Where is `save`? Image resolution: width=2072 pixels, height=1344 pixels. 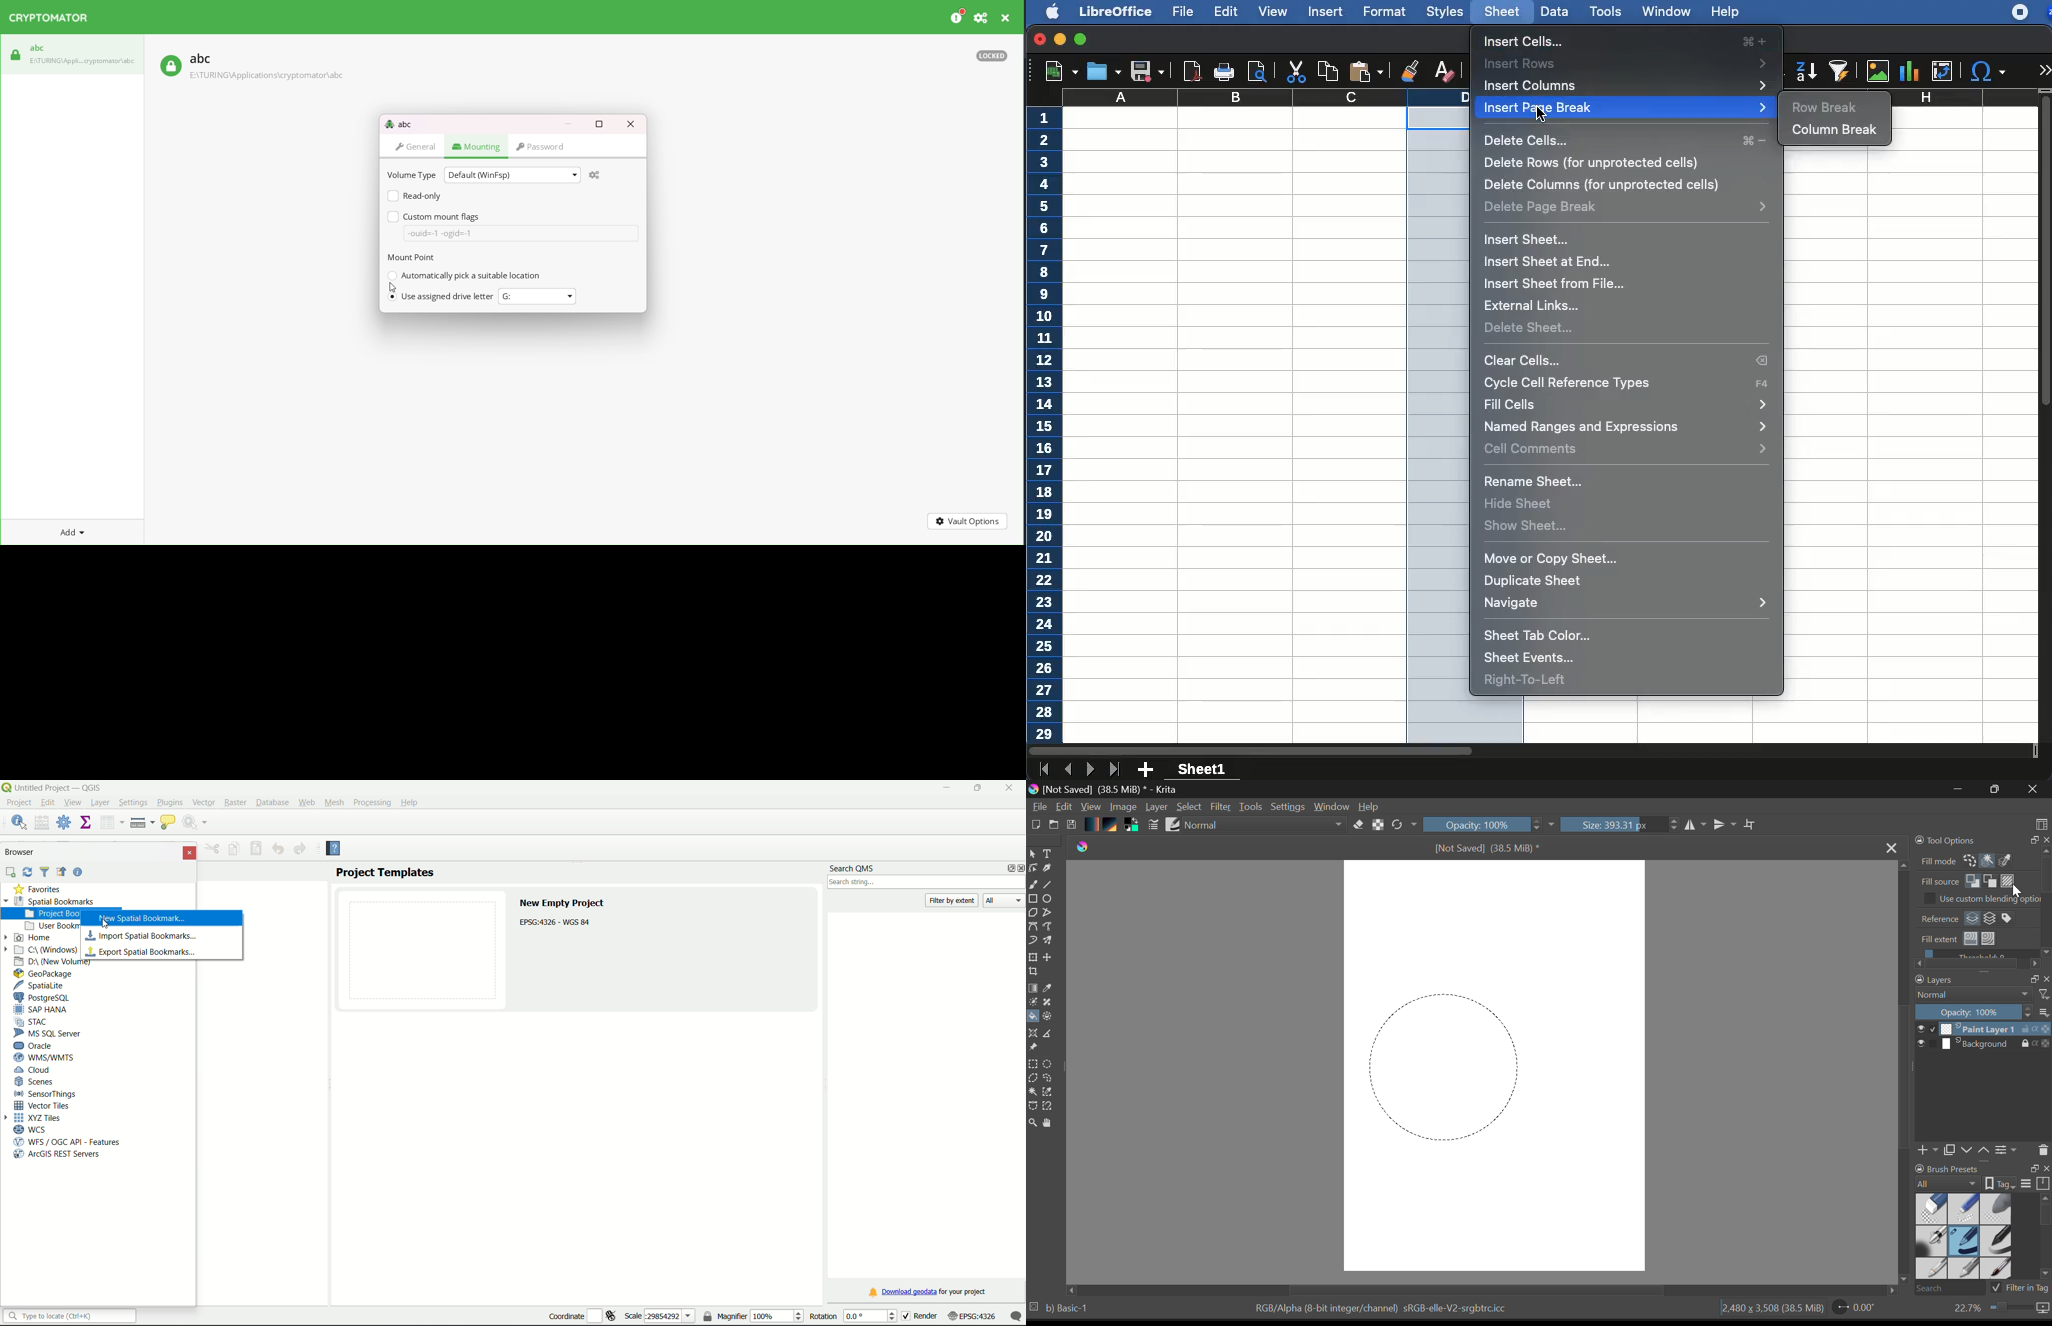
save is located at coordinates (1146, 72).